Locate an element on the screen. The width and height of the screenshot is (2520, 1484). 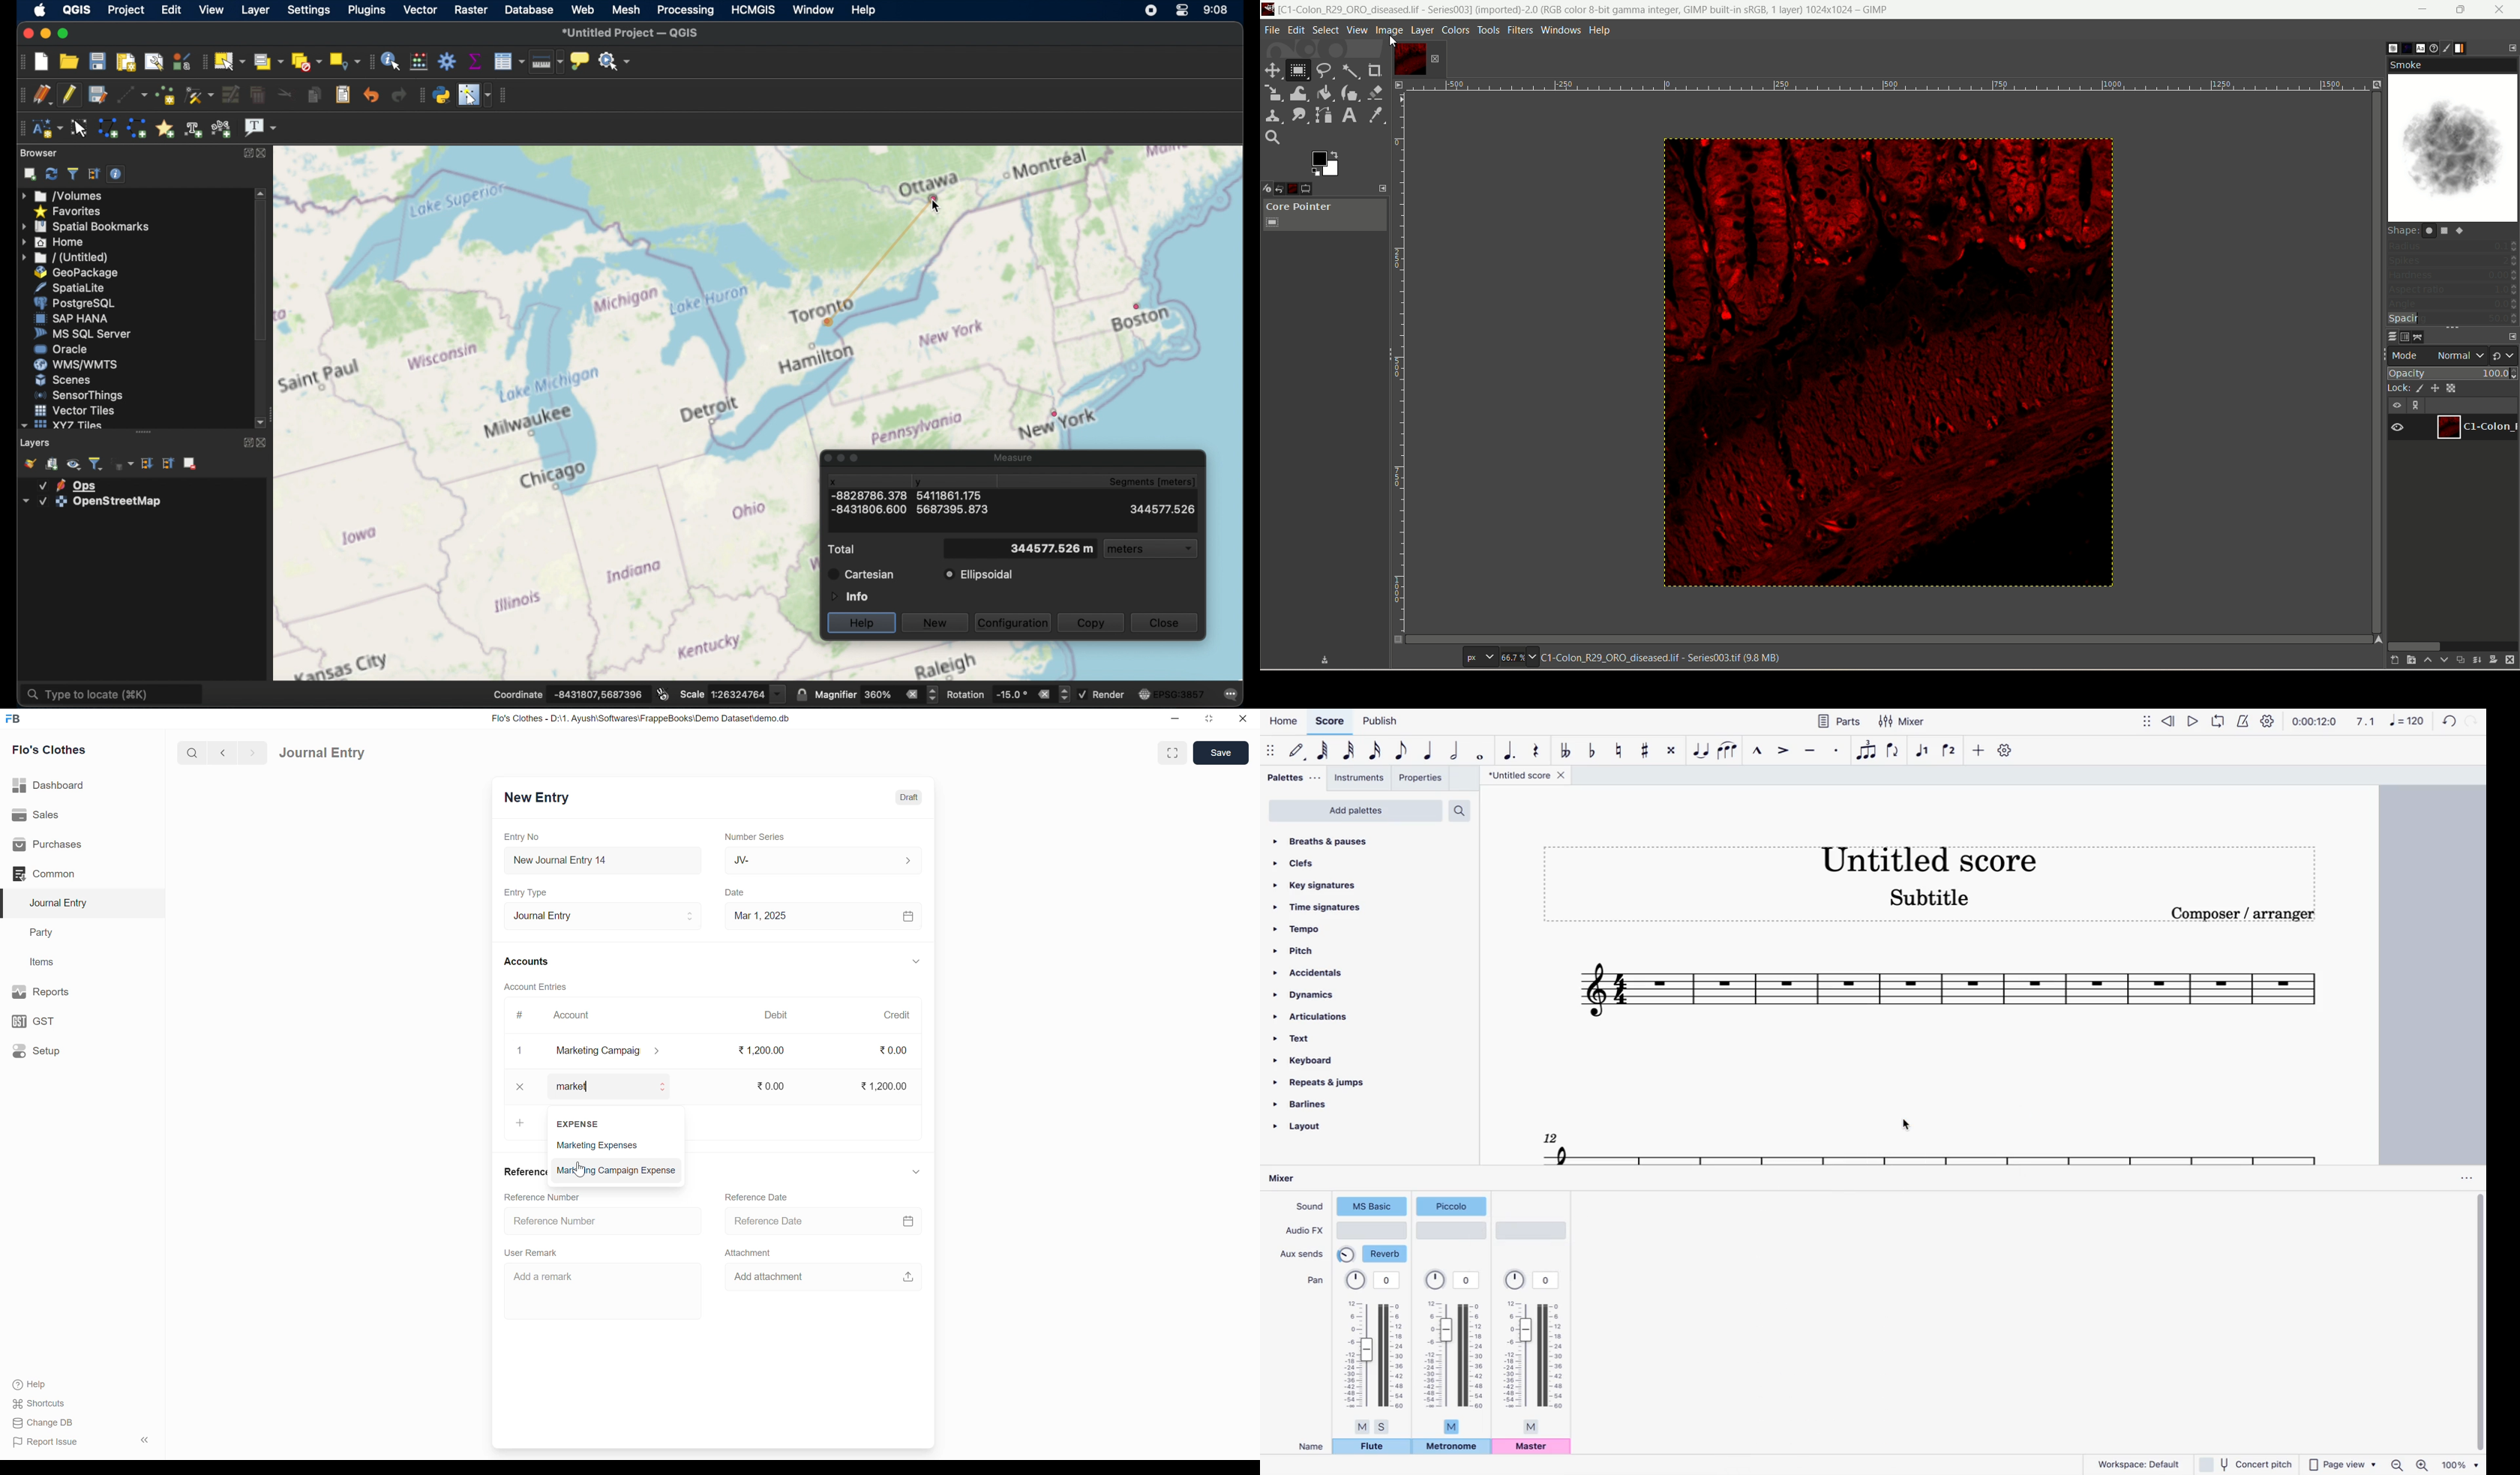
home is located at coordinates (1283, 724).